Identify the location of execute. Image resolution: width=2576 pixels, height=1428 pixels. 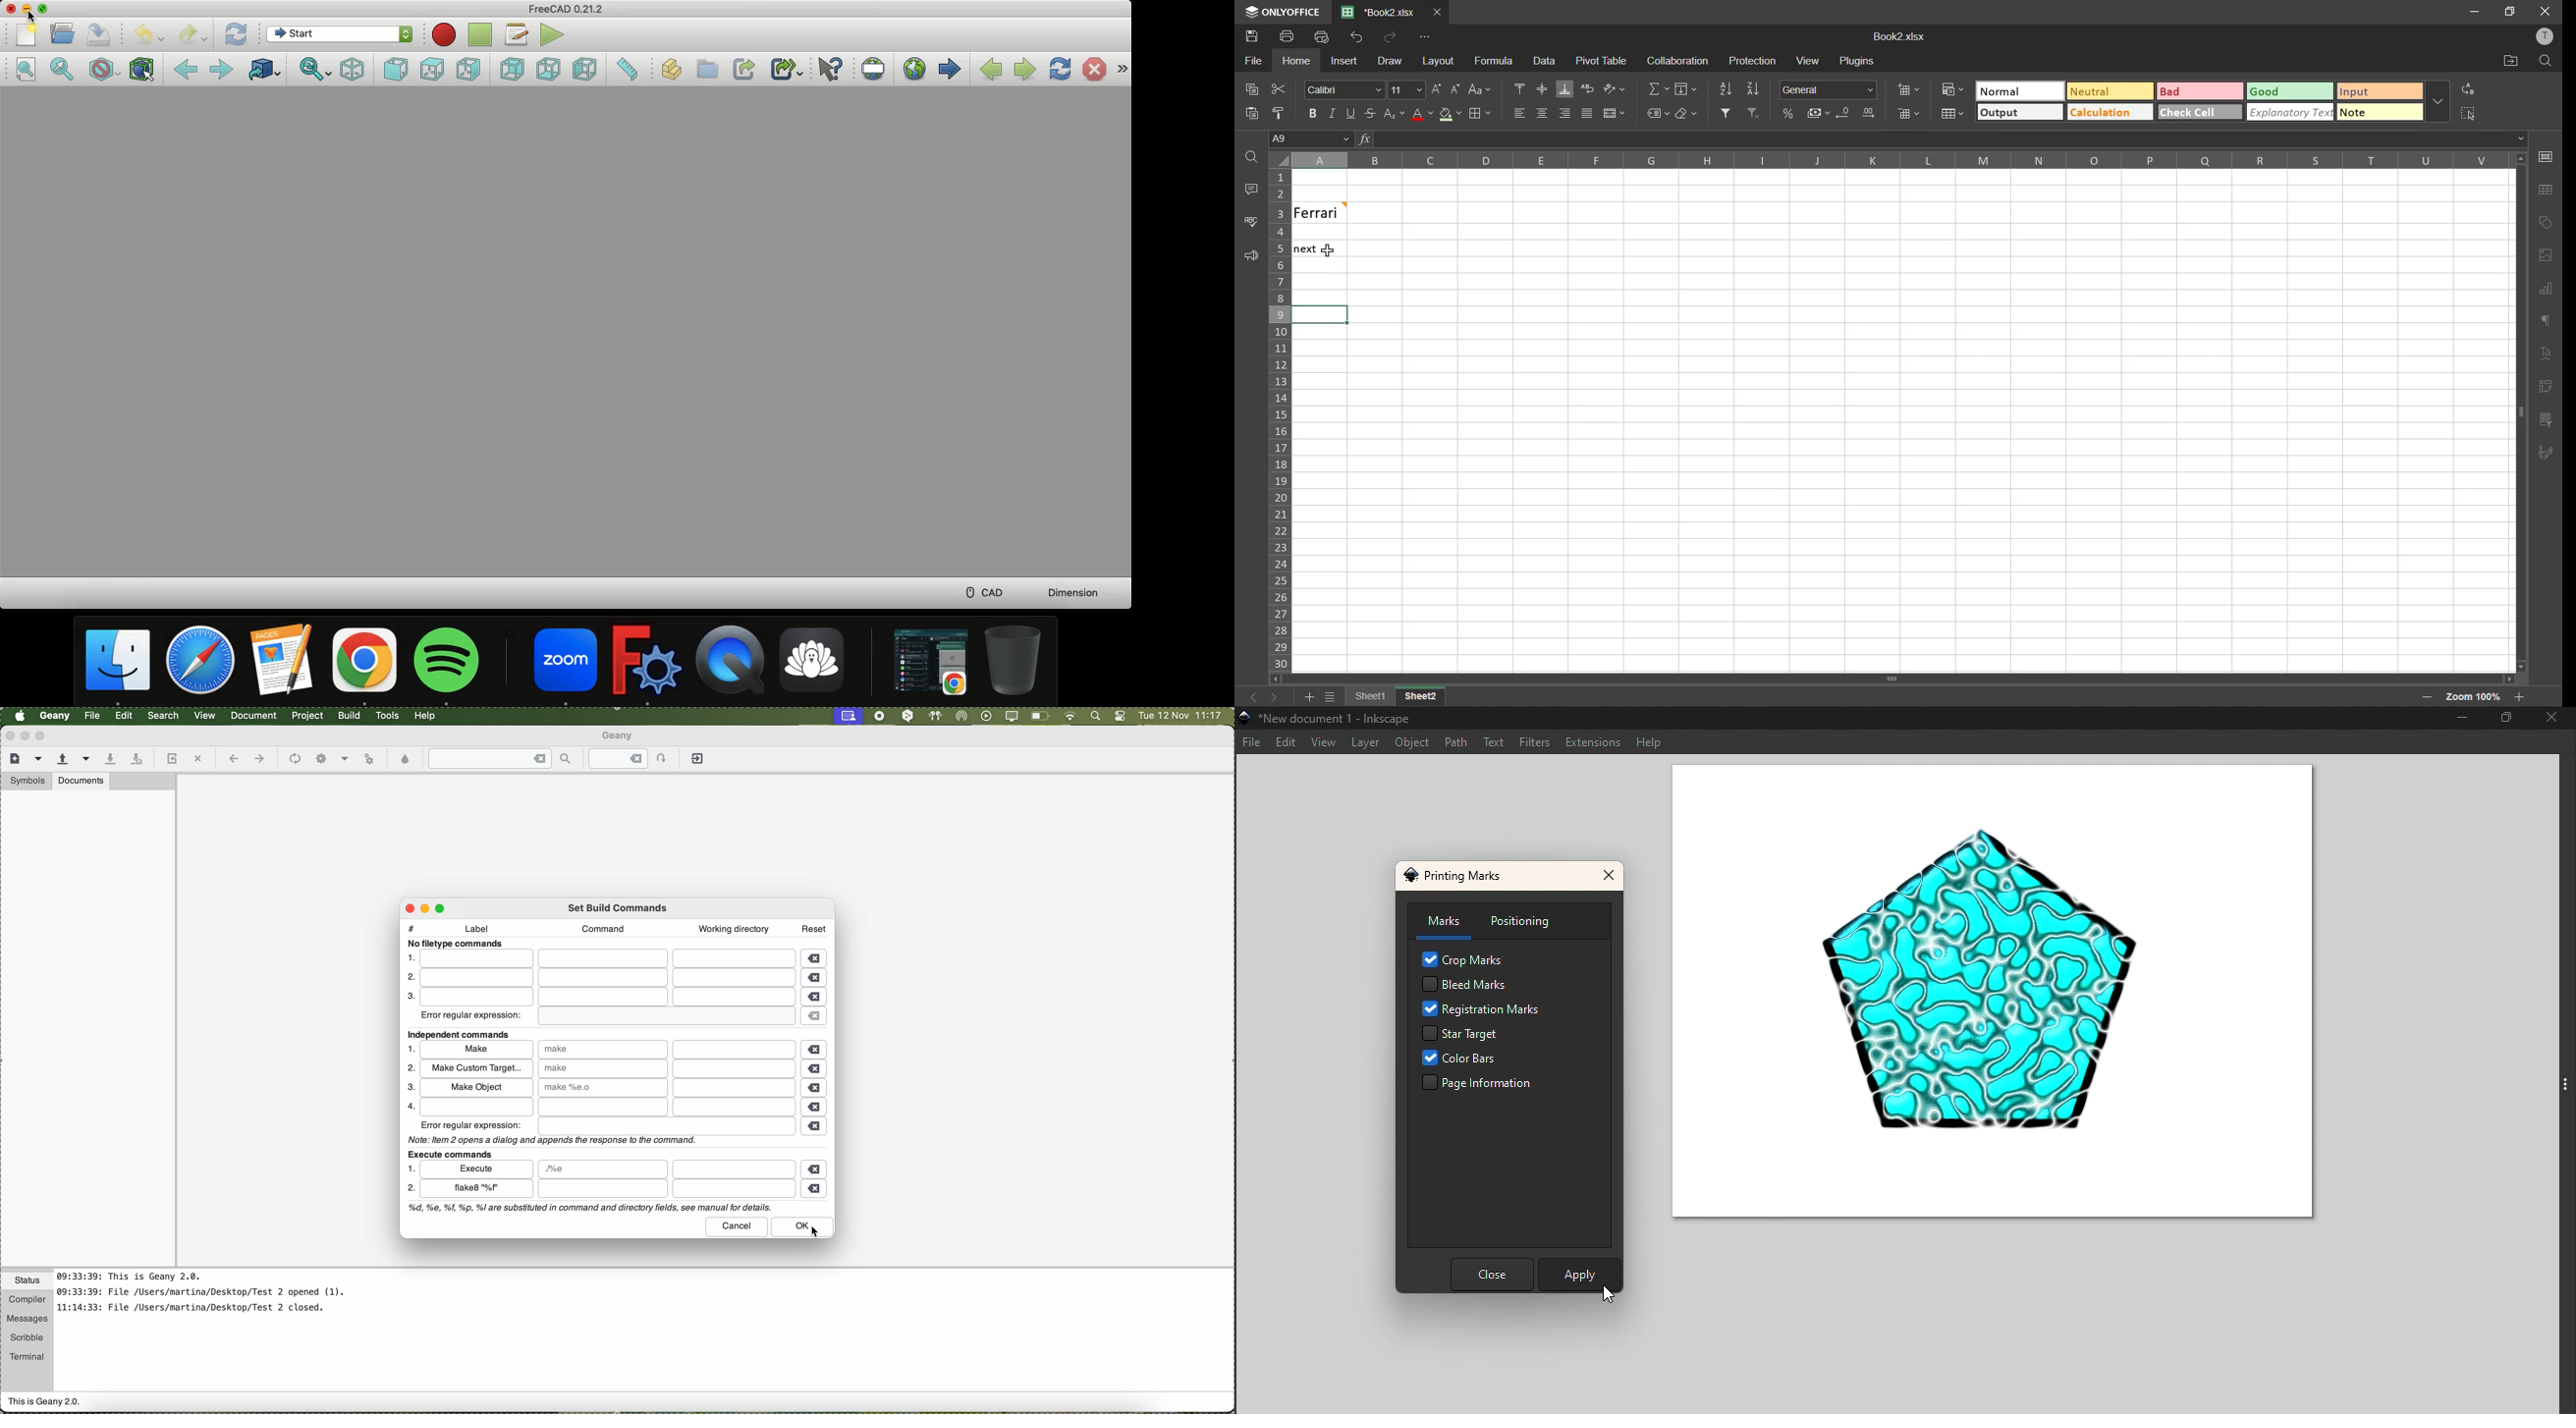
(478, 1168).